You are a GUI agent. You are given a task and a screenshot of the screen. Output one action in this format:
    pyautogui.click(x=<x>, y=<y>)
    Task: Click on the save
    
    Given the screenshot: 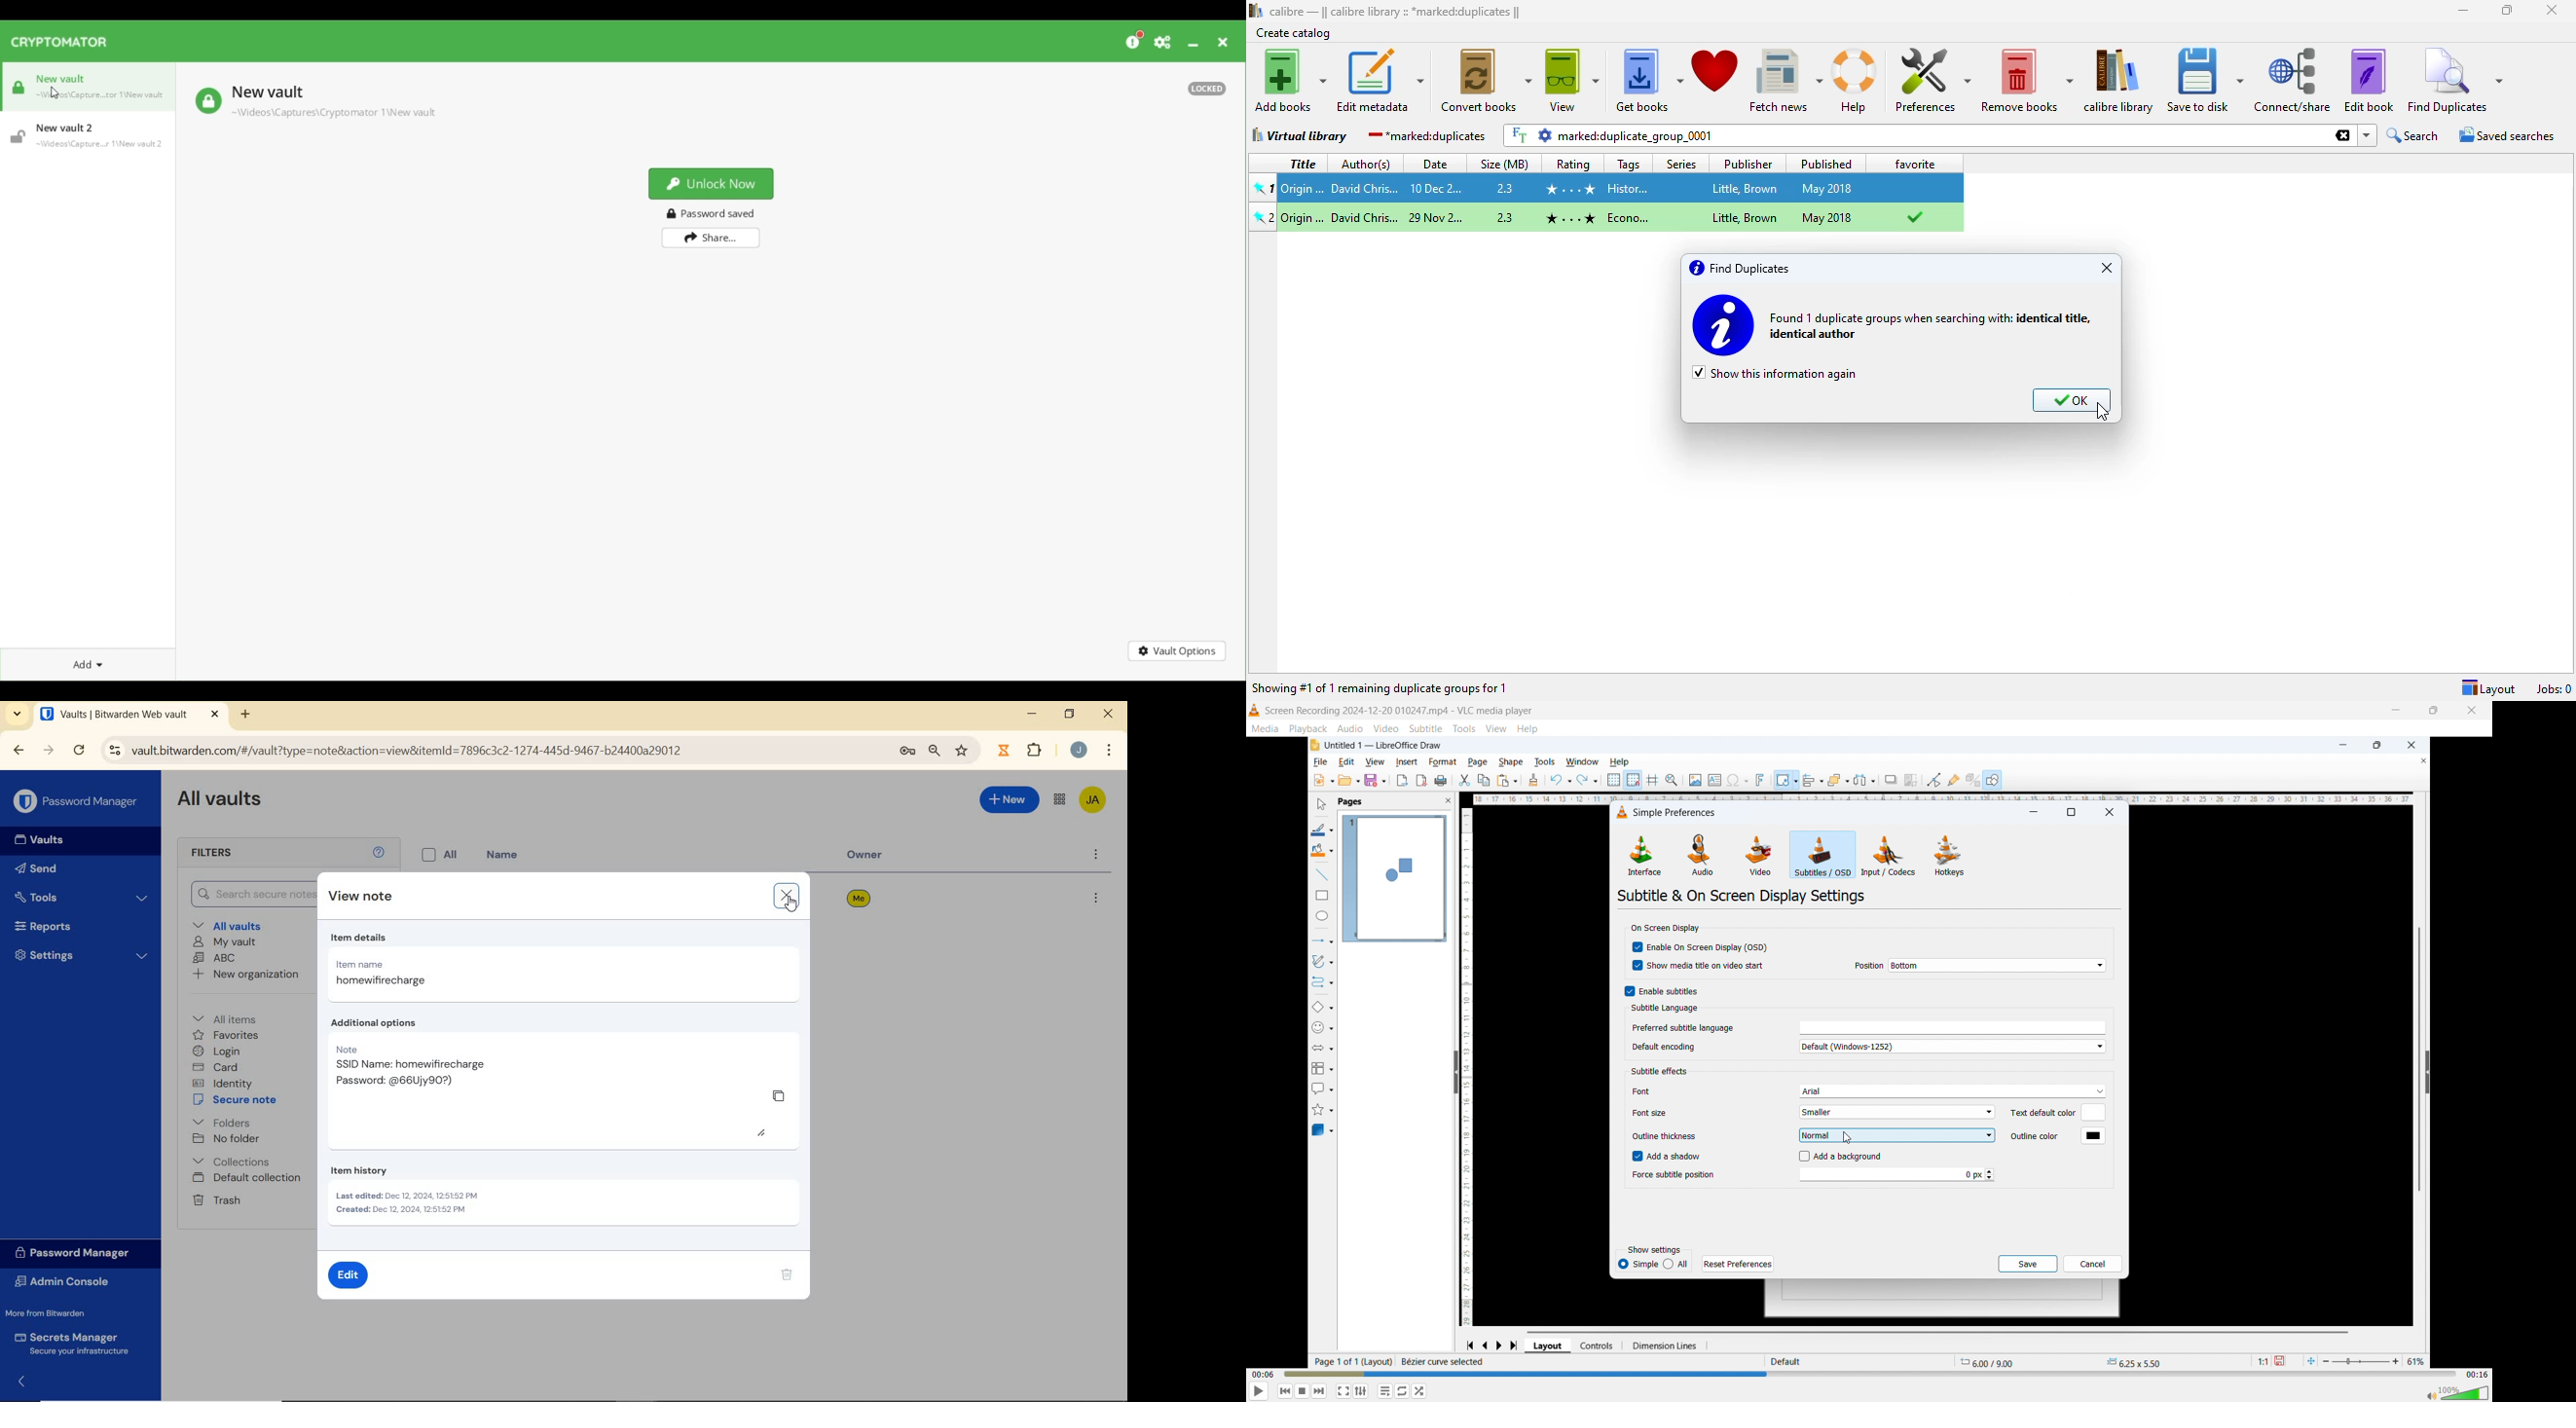 What is the action you would take?
    pyautogui.click(x=2028, y=1264)
    